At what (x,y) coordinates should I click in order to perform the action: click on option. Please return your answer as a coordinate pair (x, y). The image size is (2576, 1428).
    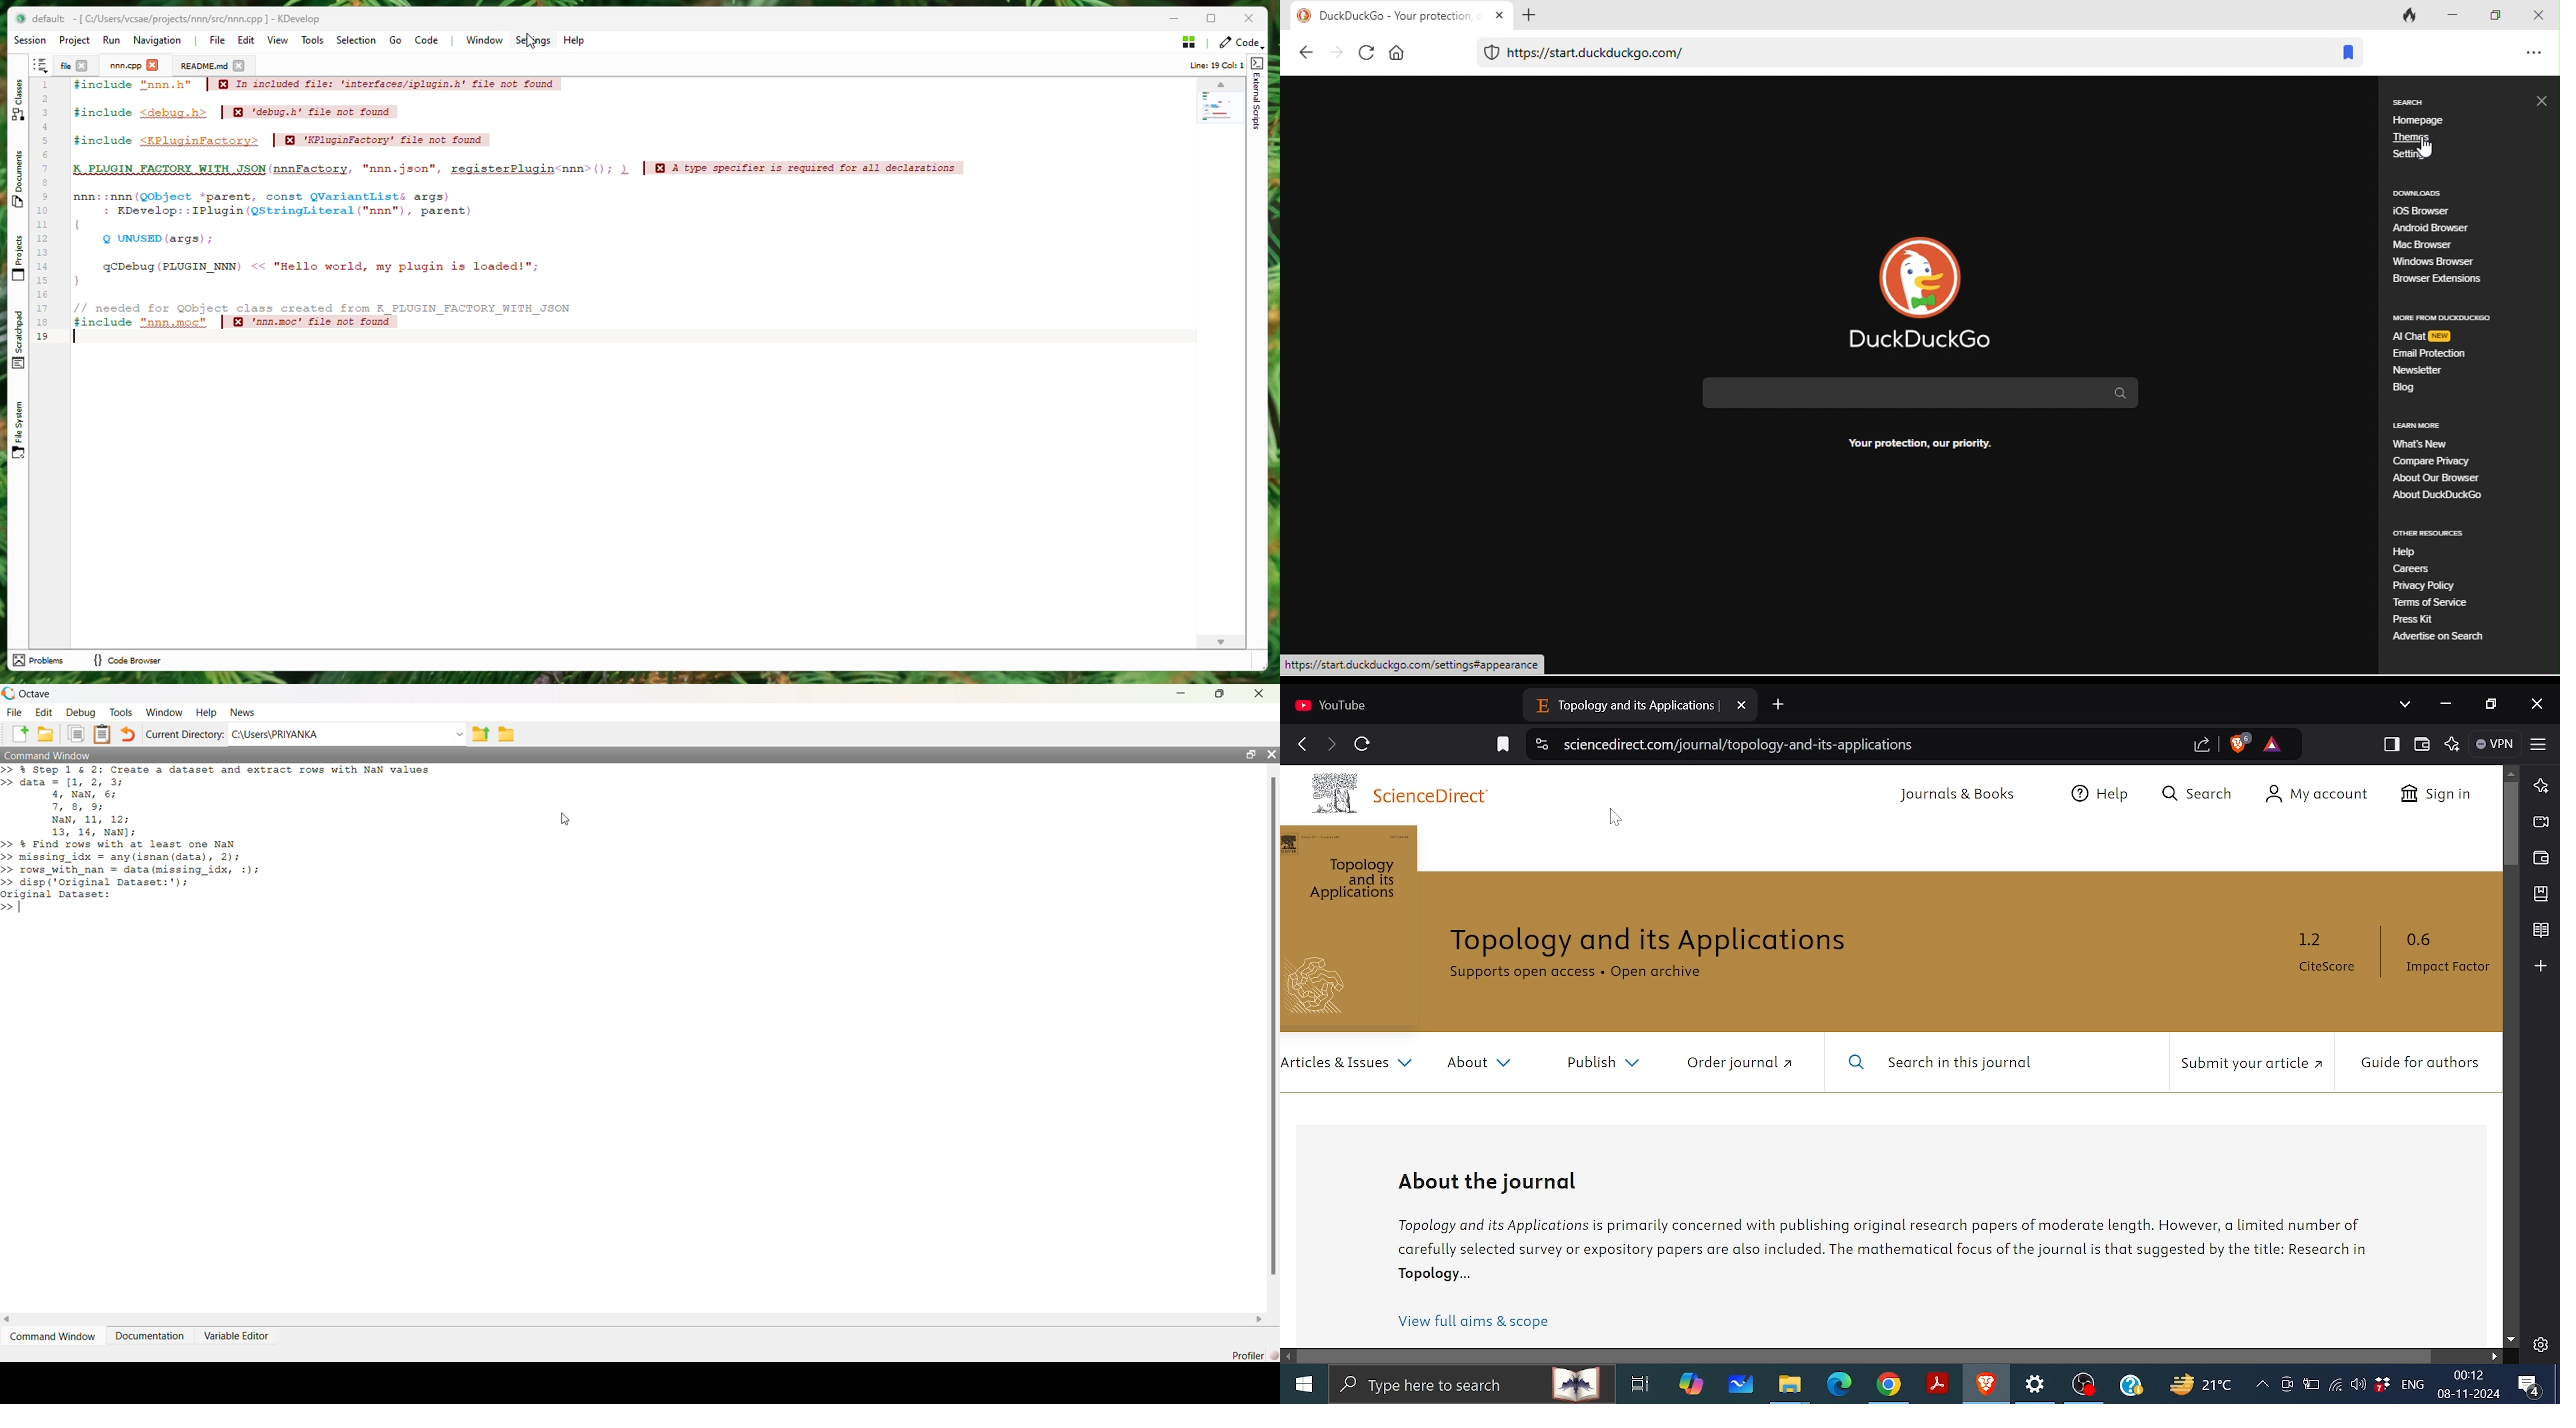
    Looking at the image, I should click on (2532, 52).